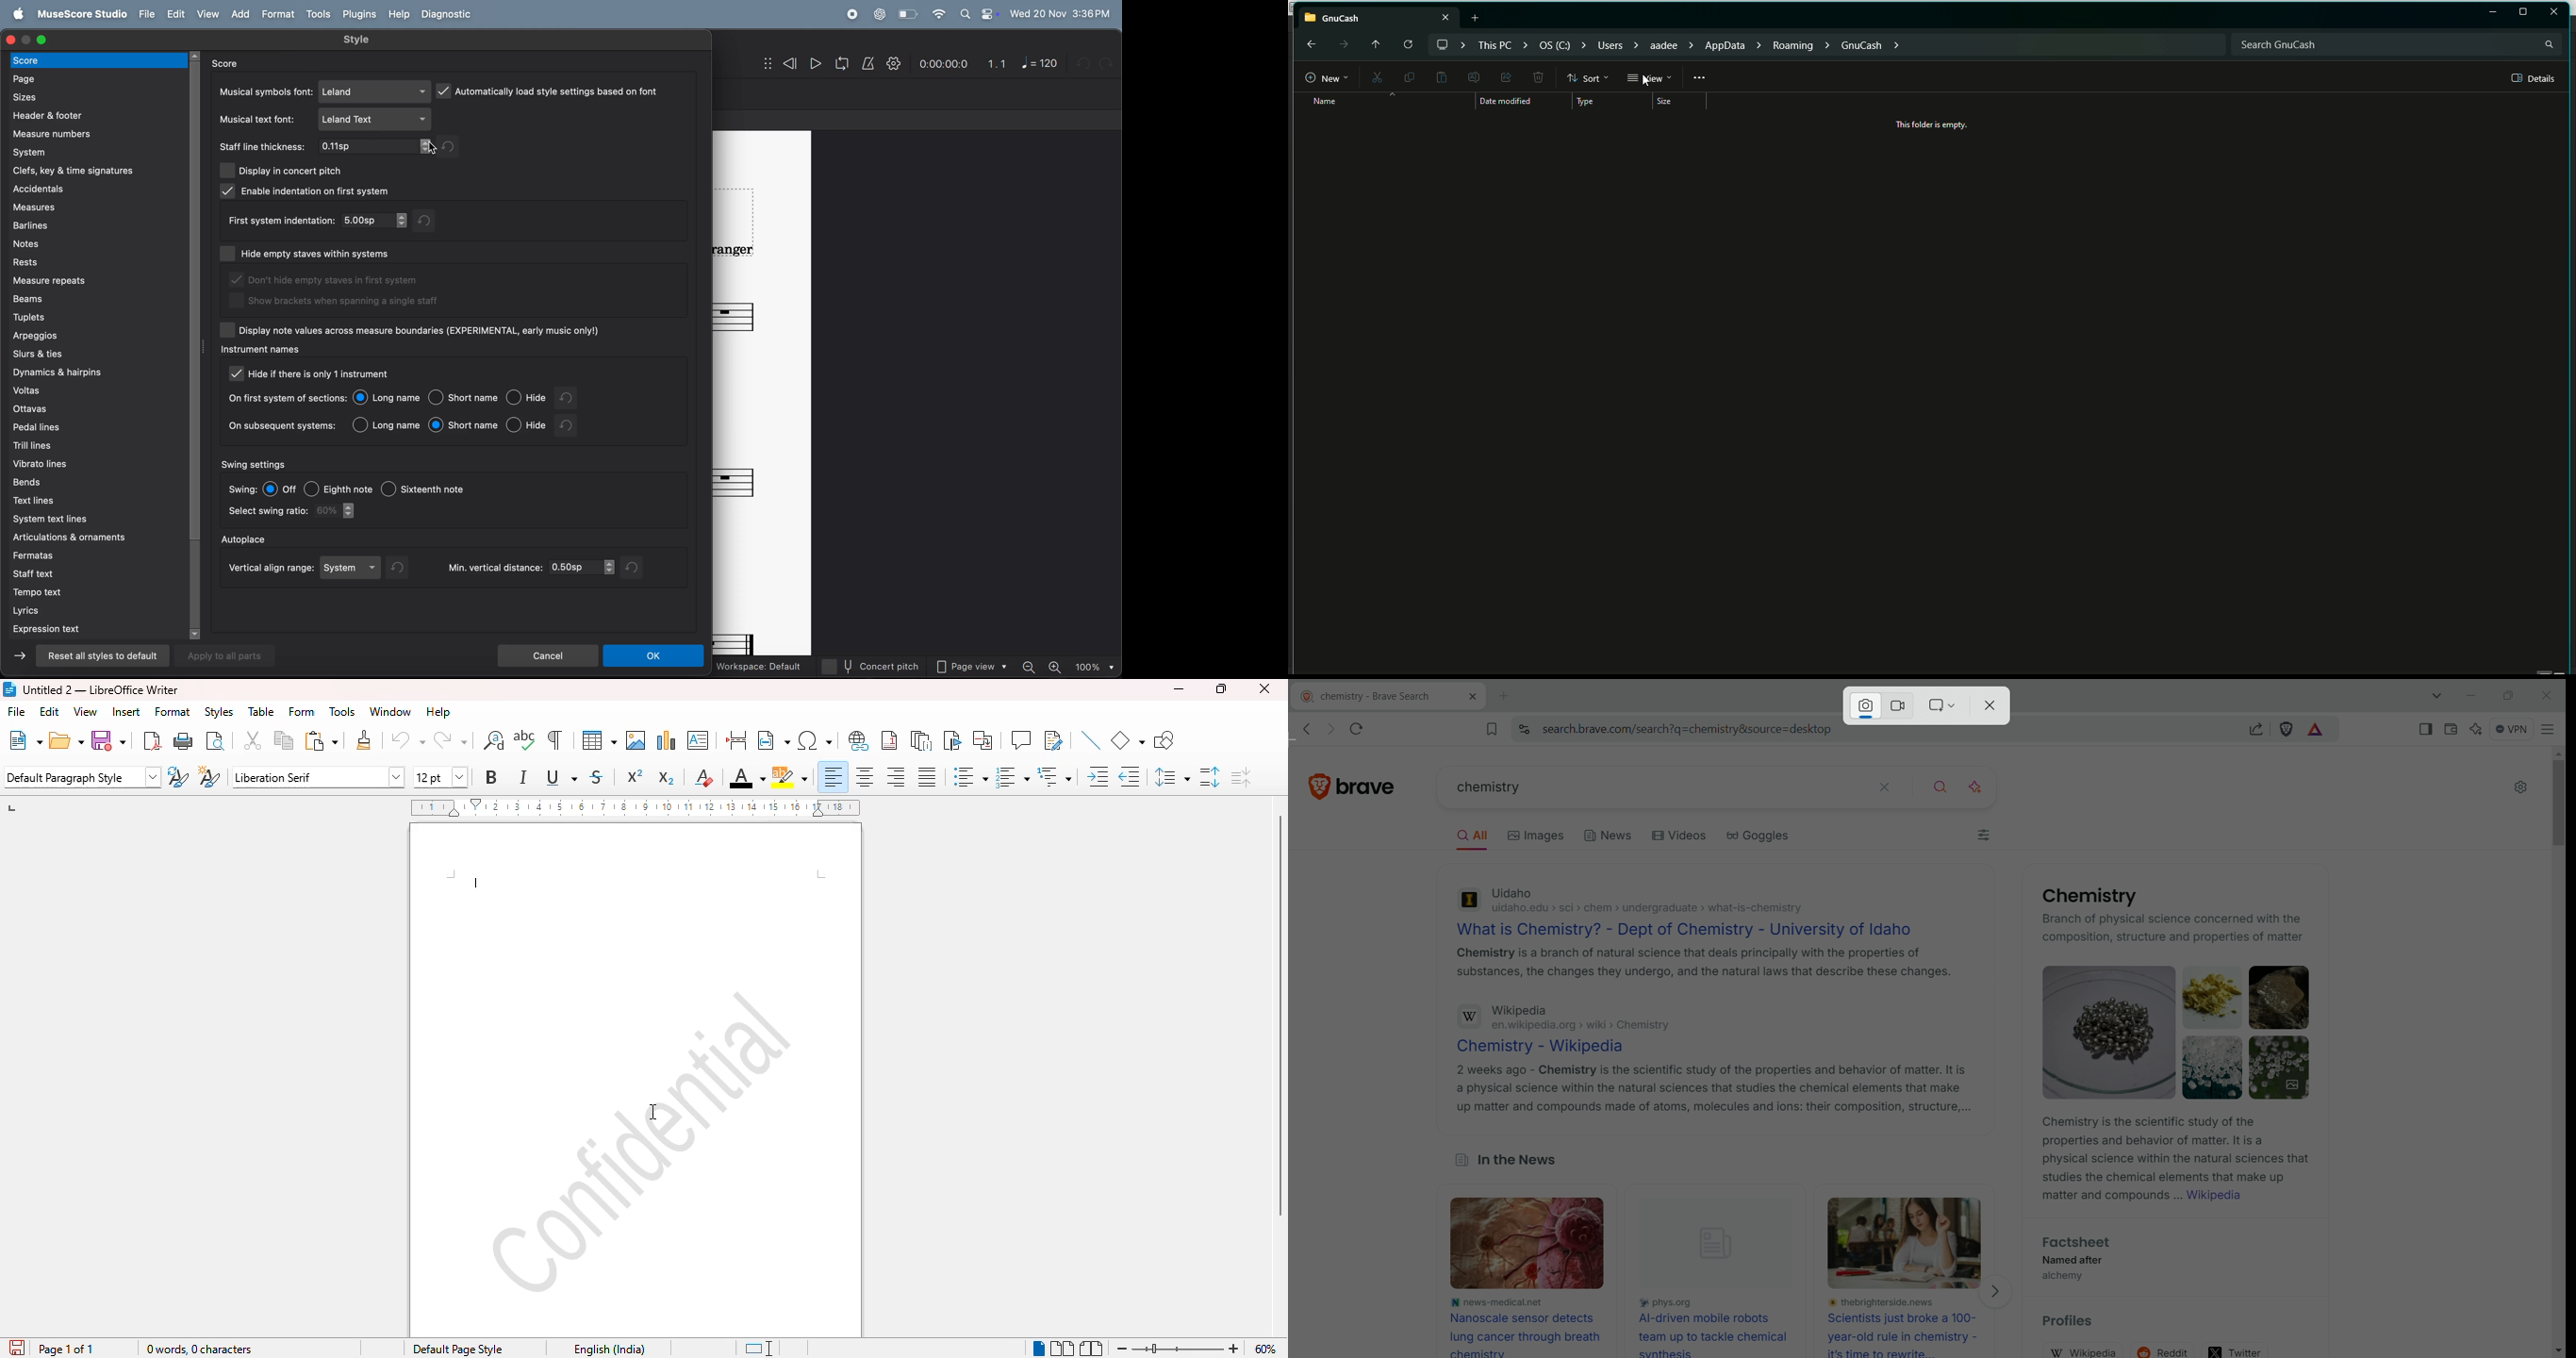 This screenshot has height=1372, width=2576. I want to click on checkbox, so click(228, 329).